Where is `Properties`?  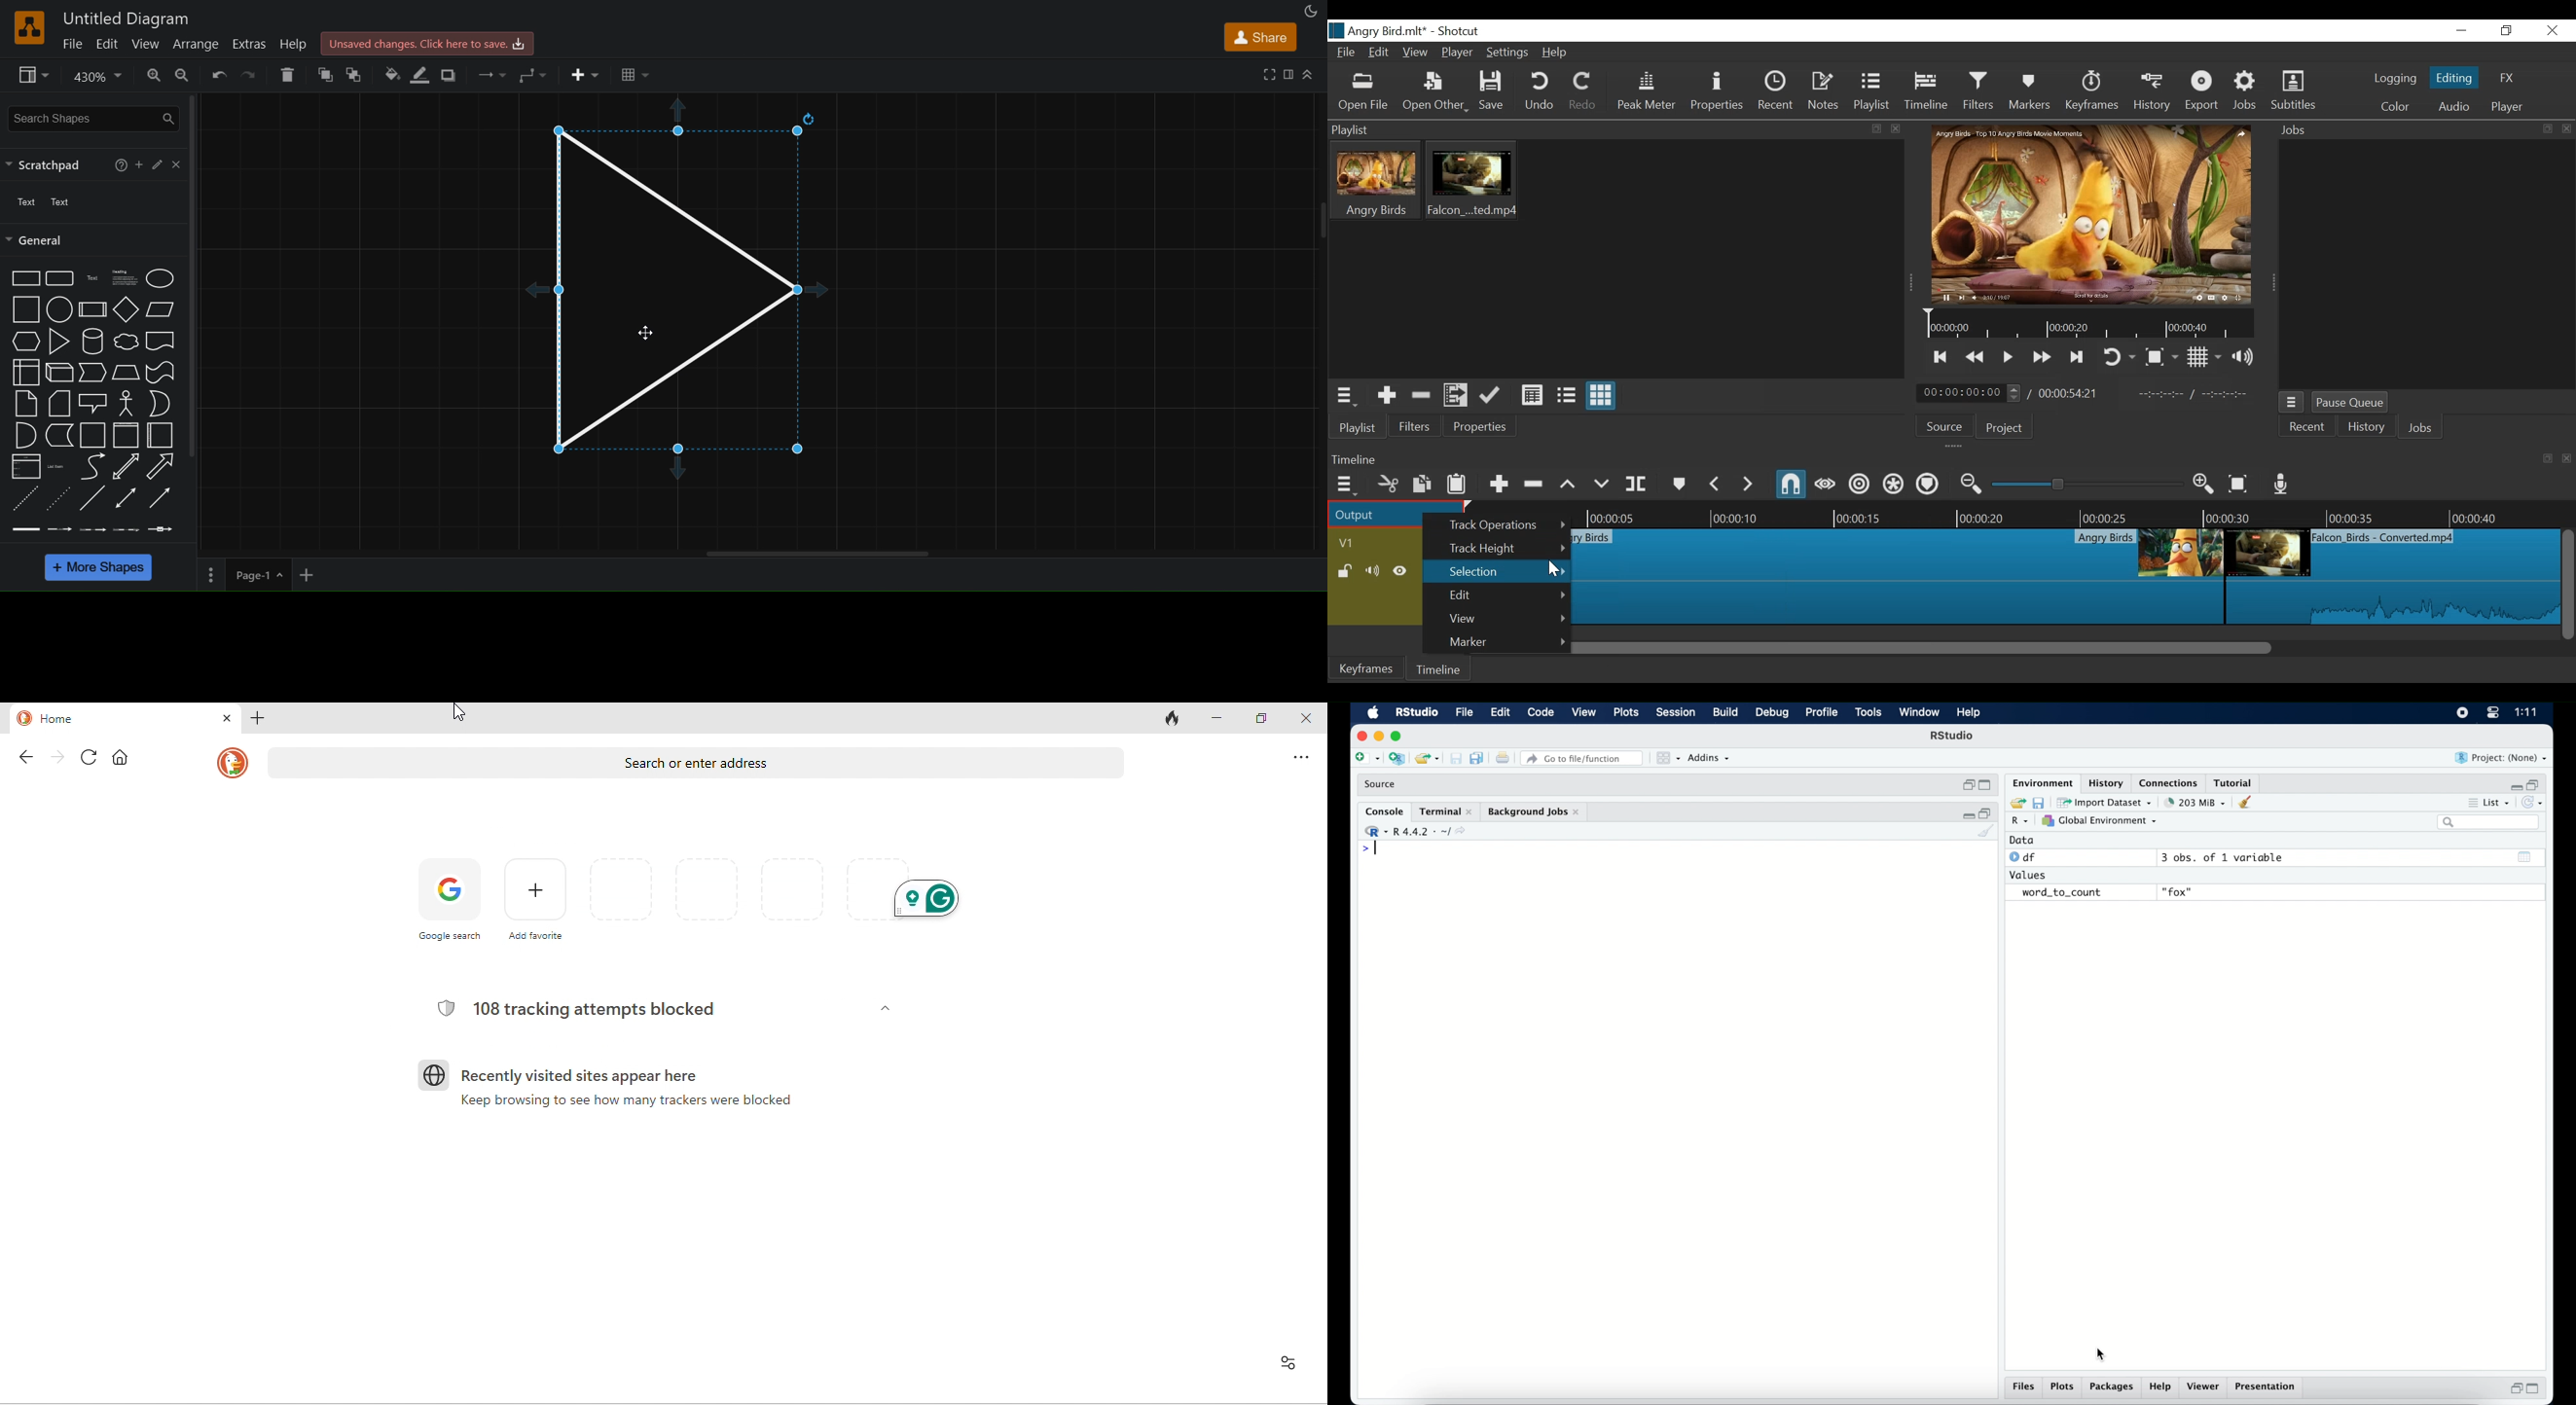 Properties is located at coordinates (1478, 427).